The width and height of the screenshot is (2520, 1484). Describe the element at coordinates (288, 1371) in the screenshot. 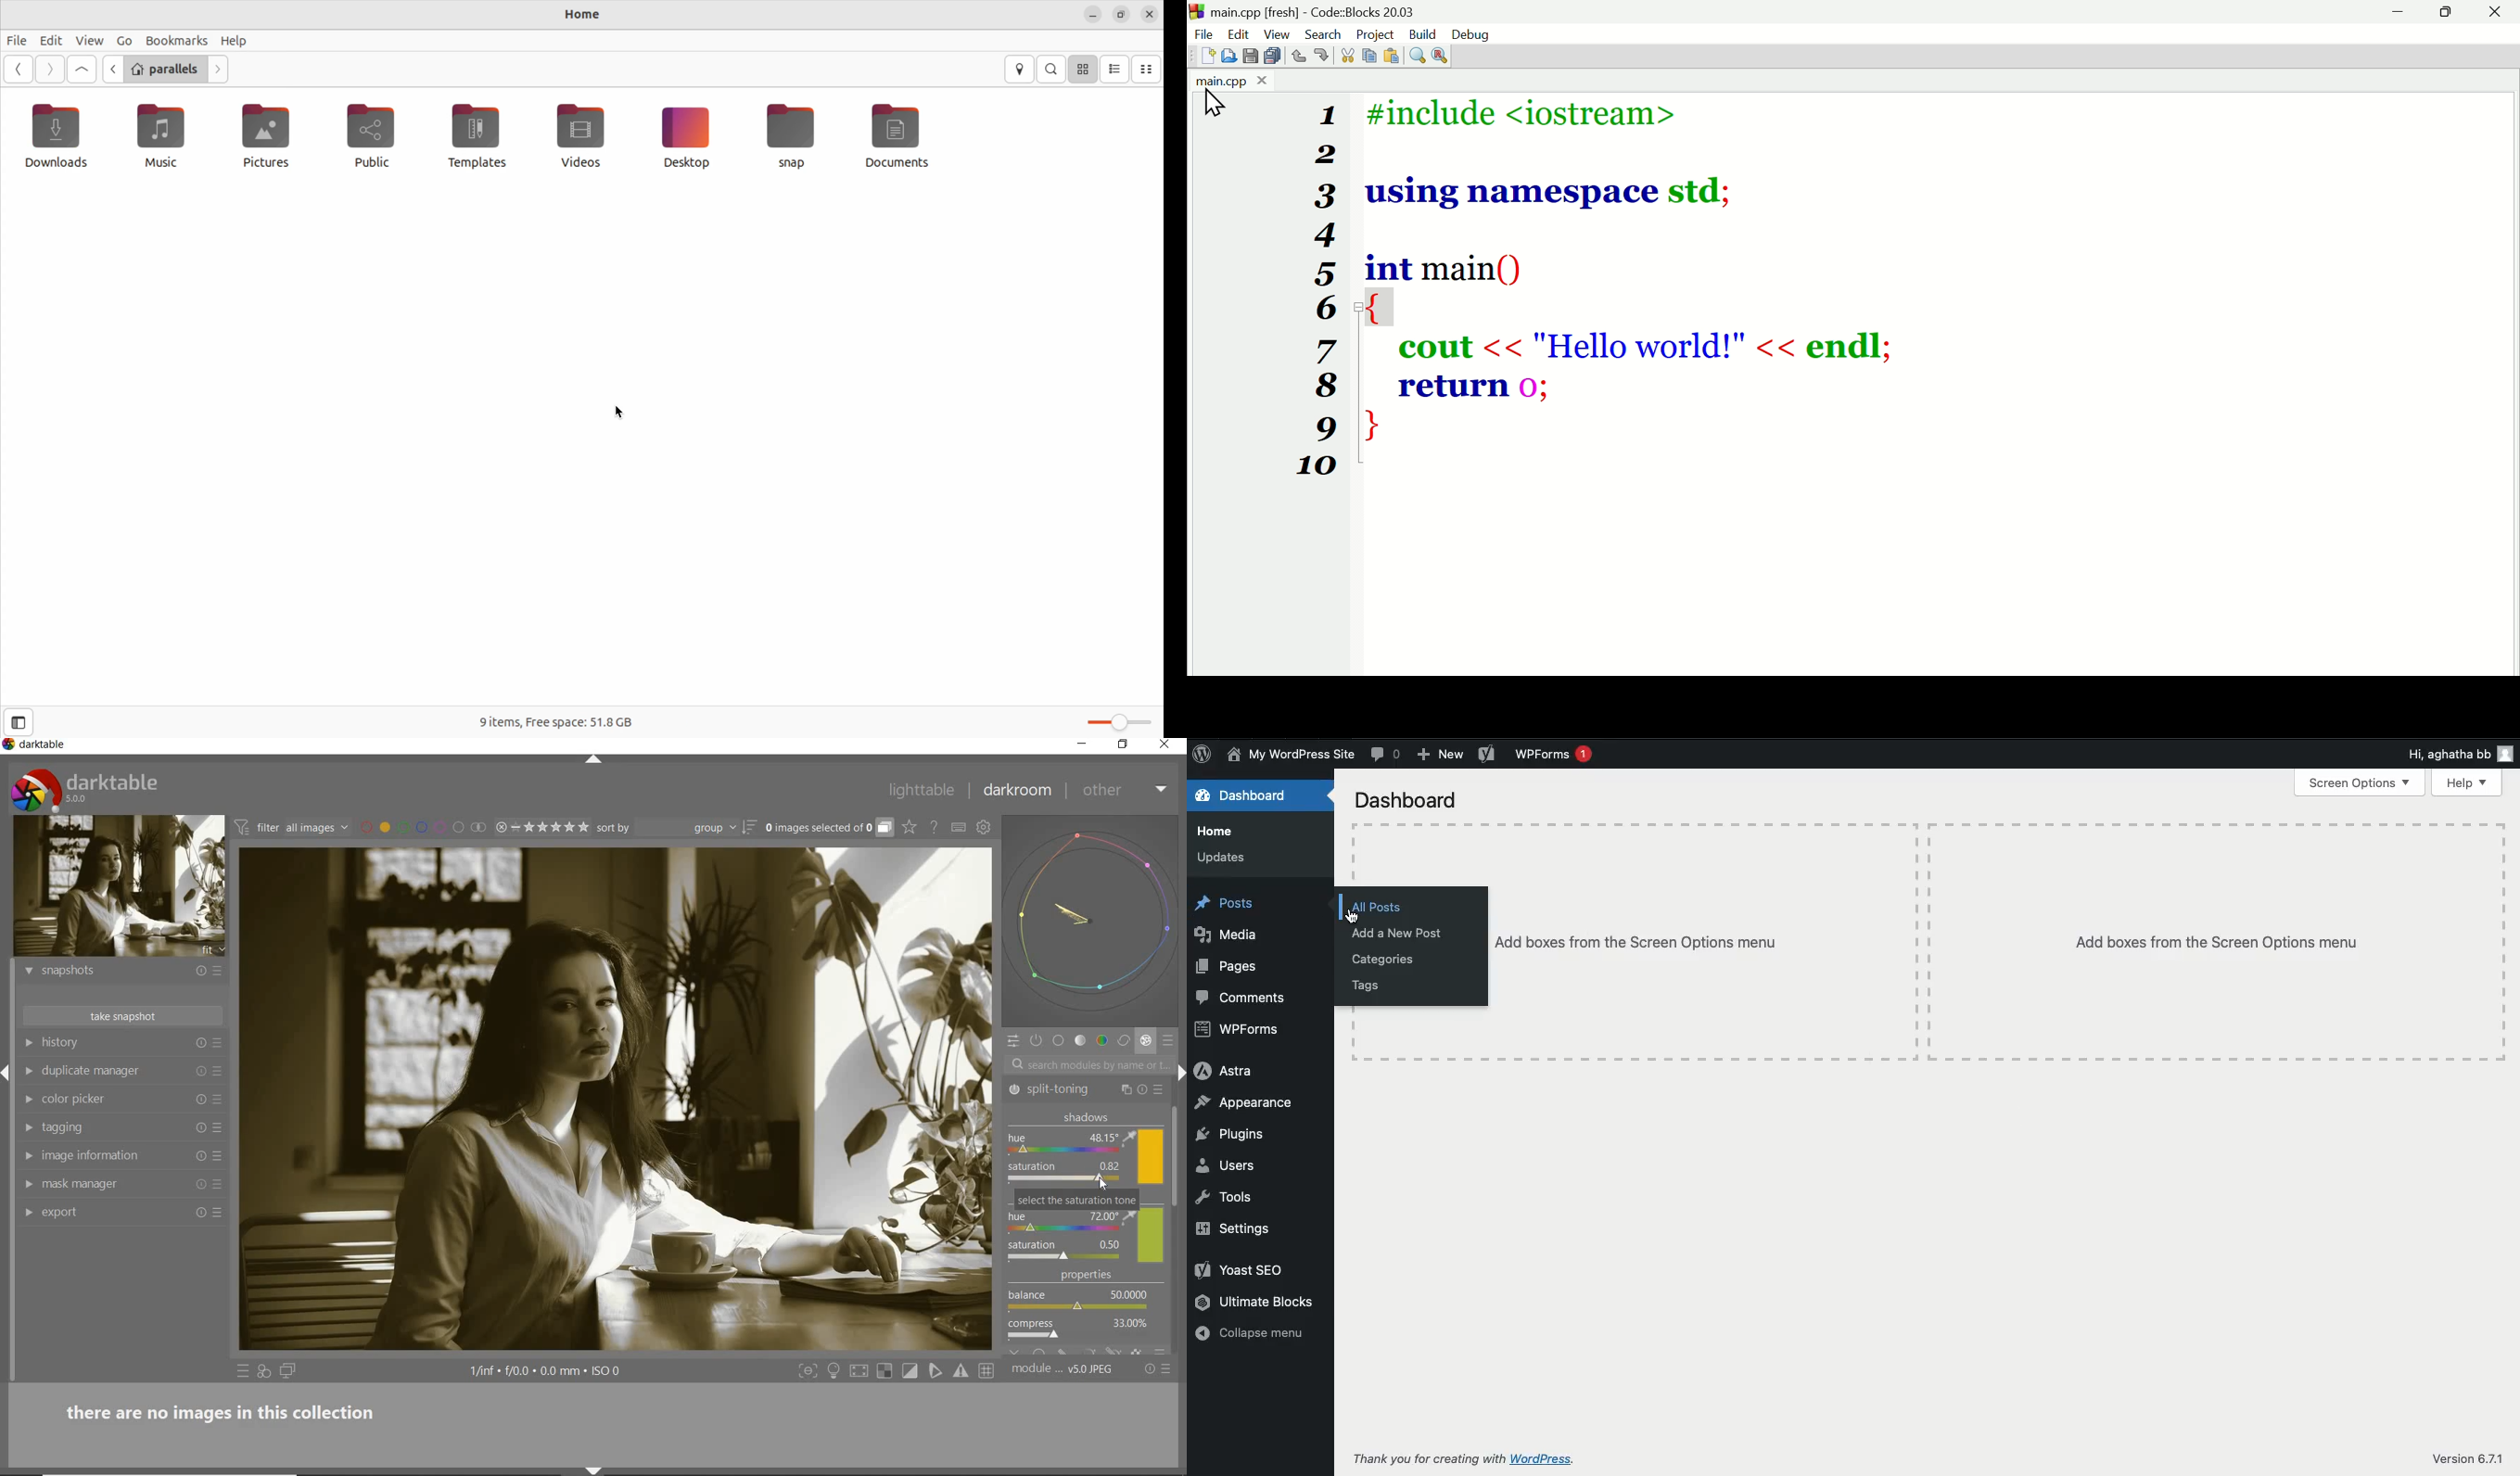

I see `display a second darkroom image window` at that location.